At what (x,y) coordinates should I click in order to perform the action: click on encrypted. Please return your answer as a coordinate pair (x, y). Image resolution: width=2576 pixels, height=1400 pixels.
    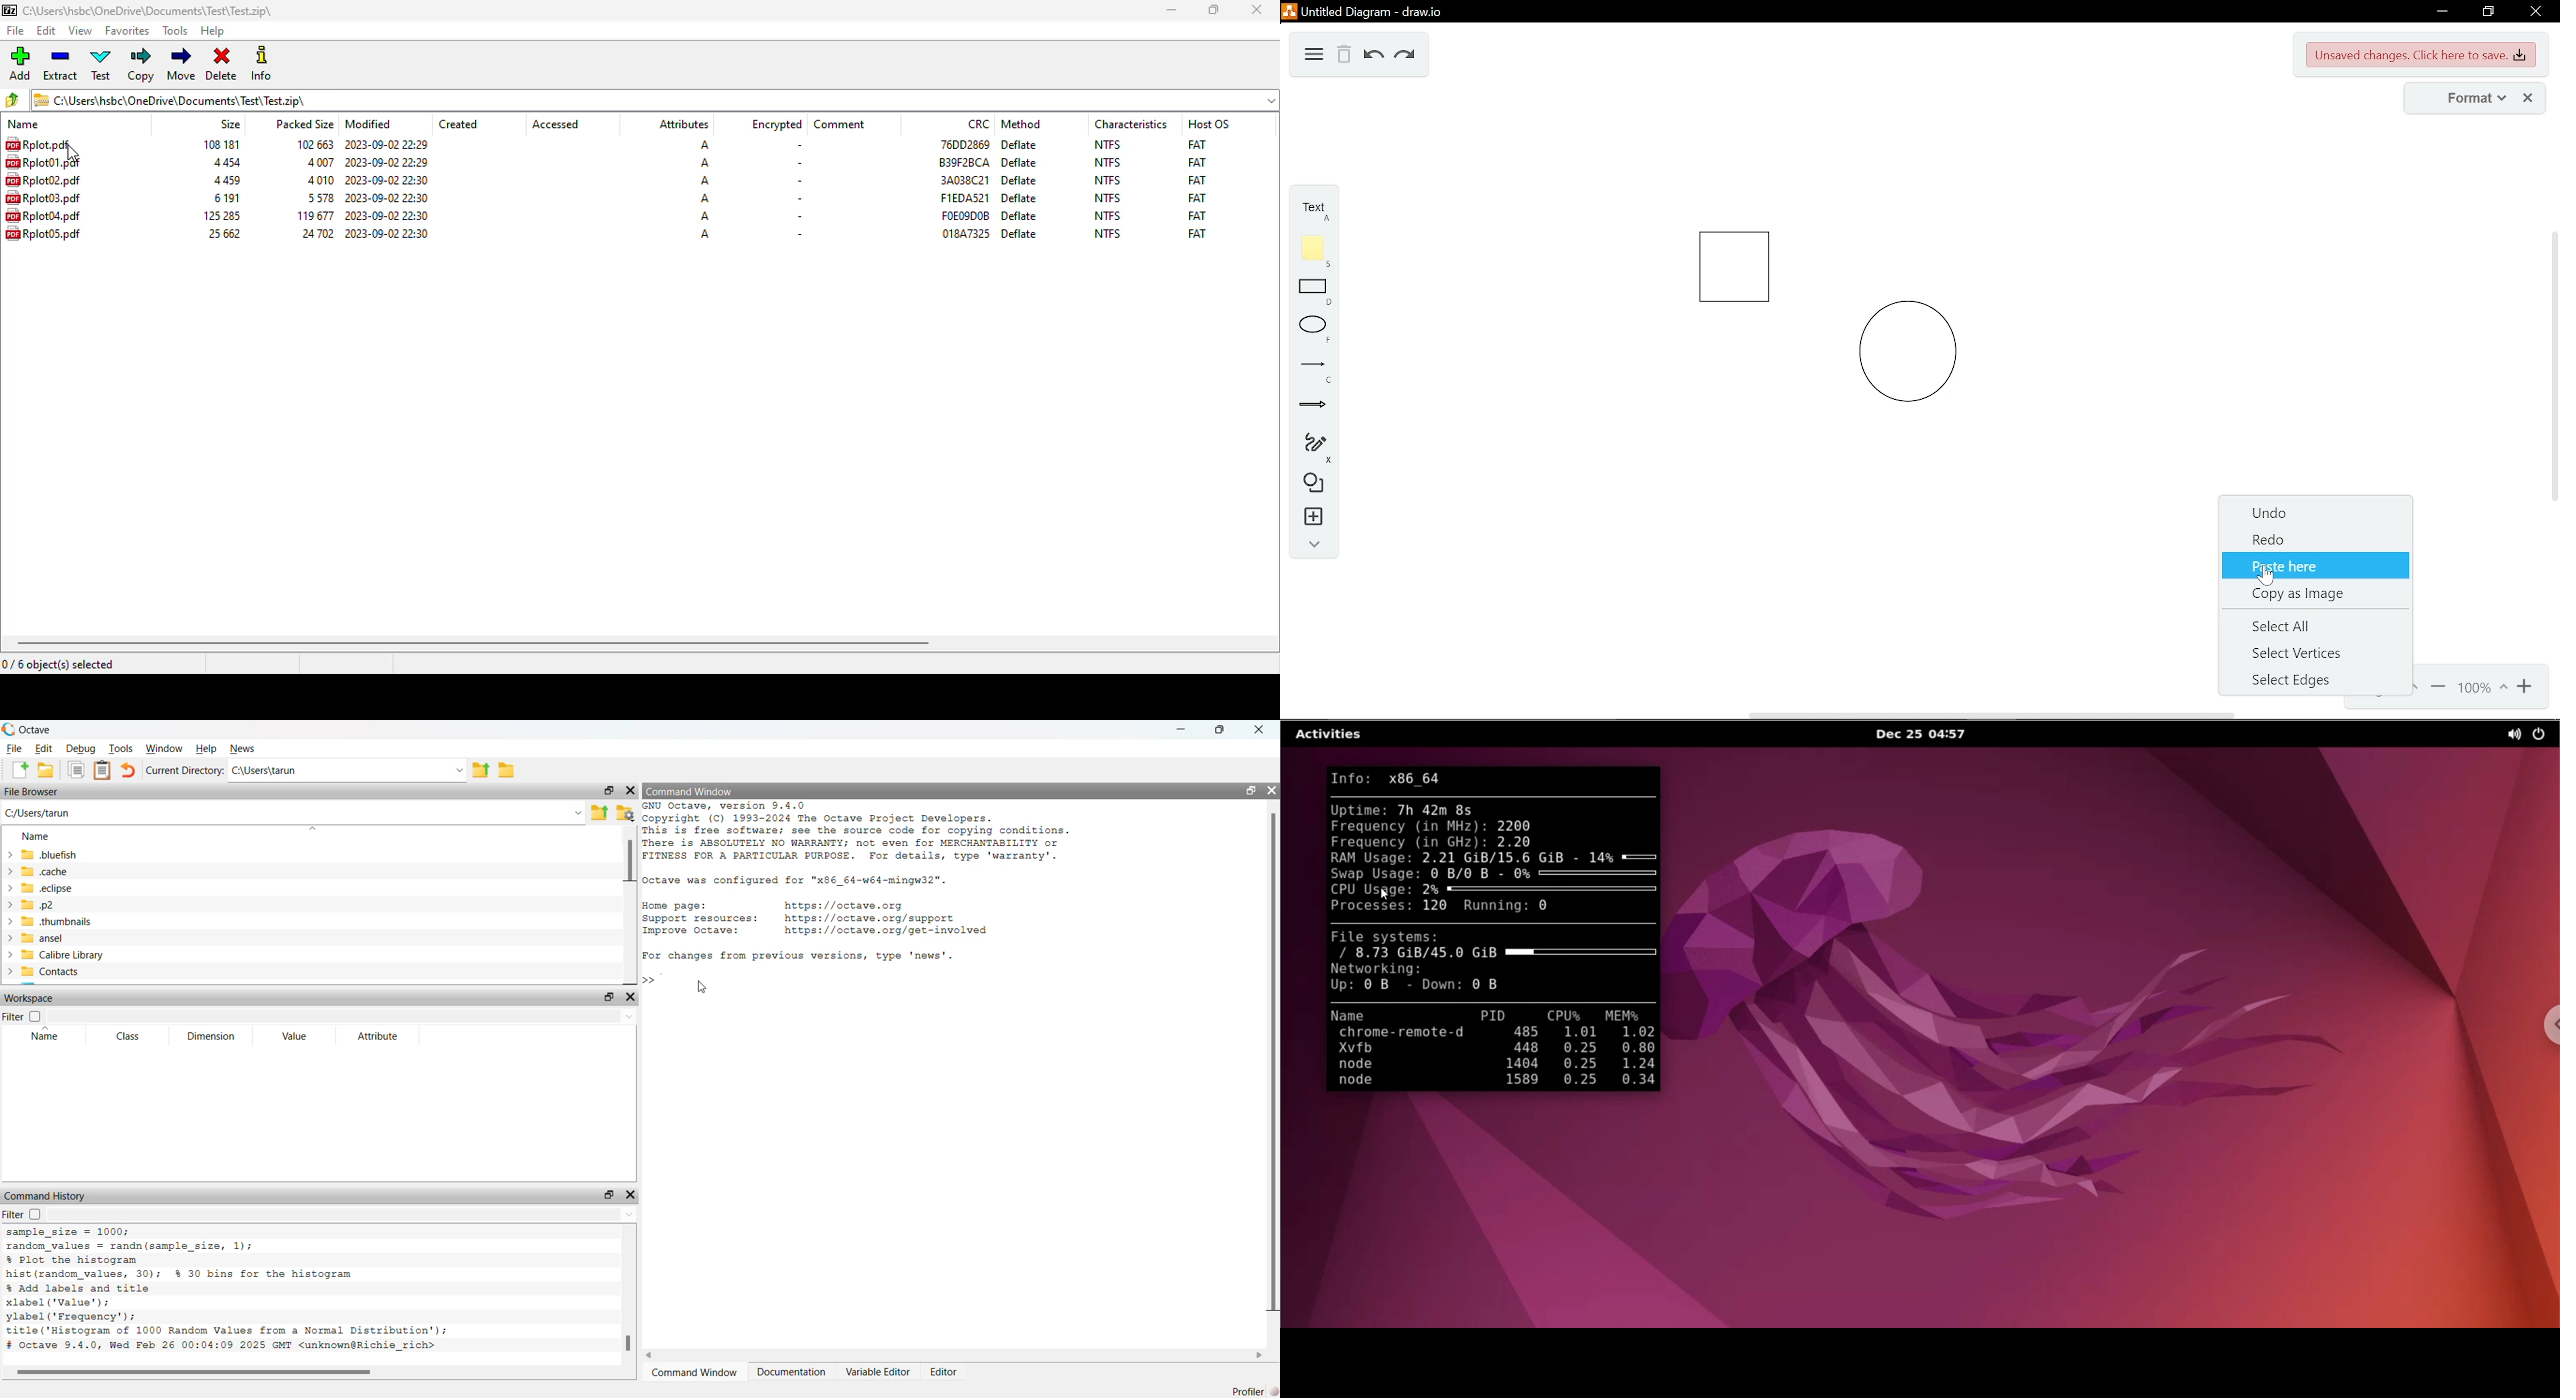
    Looking at the image, I should click on (777, 125).